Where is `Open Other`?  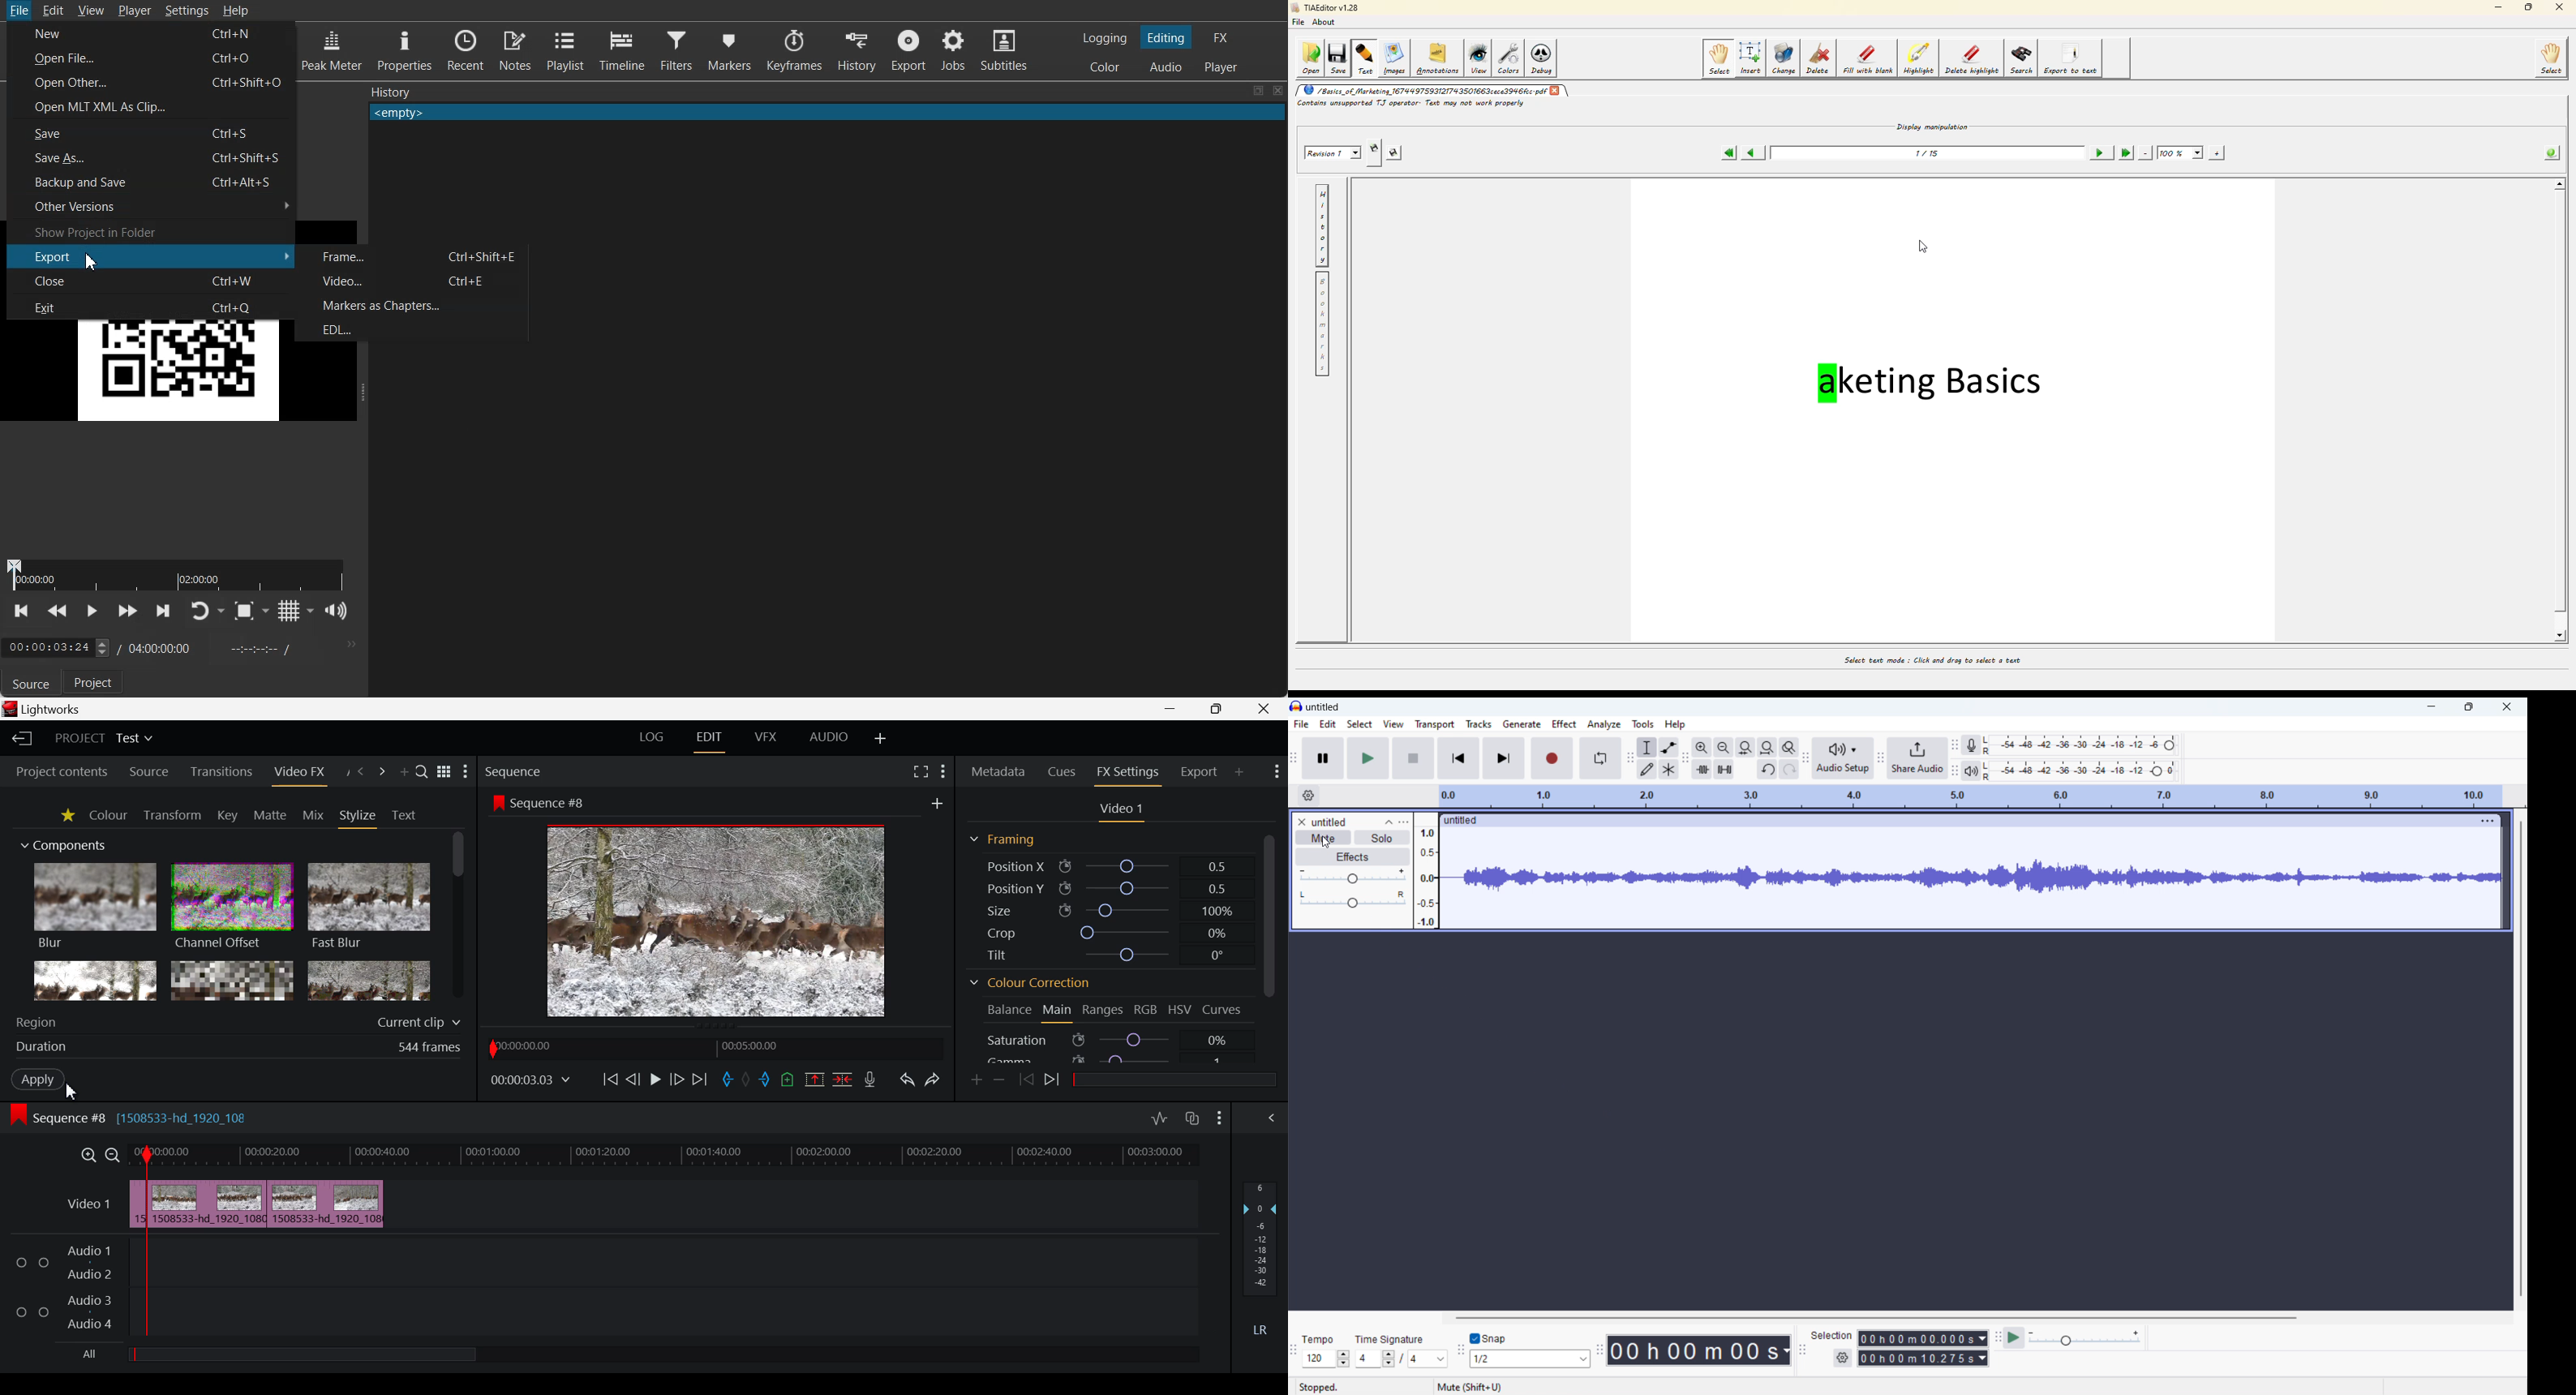 Open Other is located at coordinates (71, 84).